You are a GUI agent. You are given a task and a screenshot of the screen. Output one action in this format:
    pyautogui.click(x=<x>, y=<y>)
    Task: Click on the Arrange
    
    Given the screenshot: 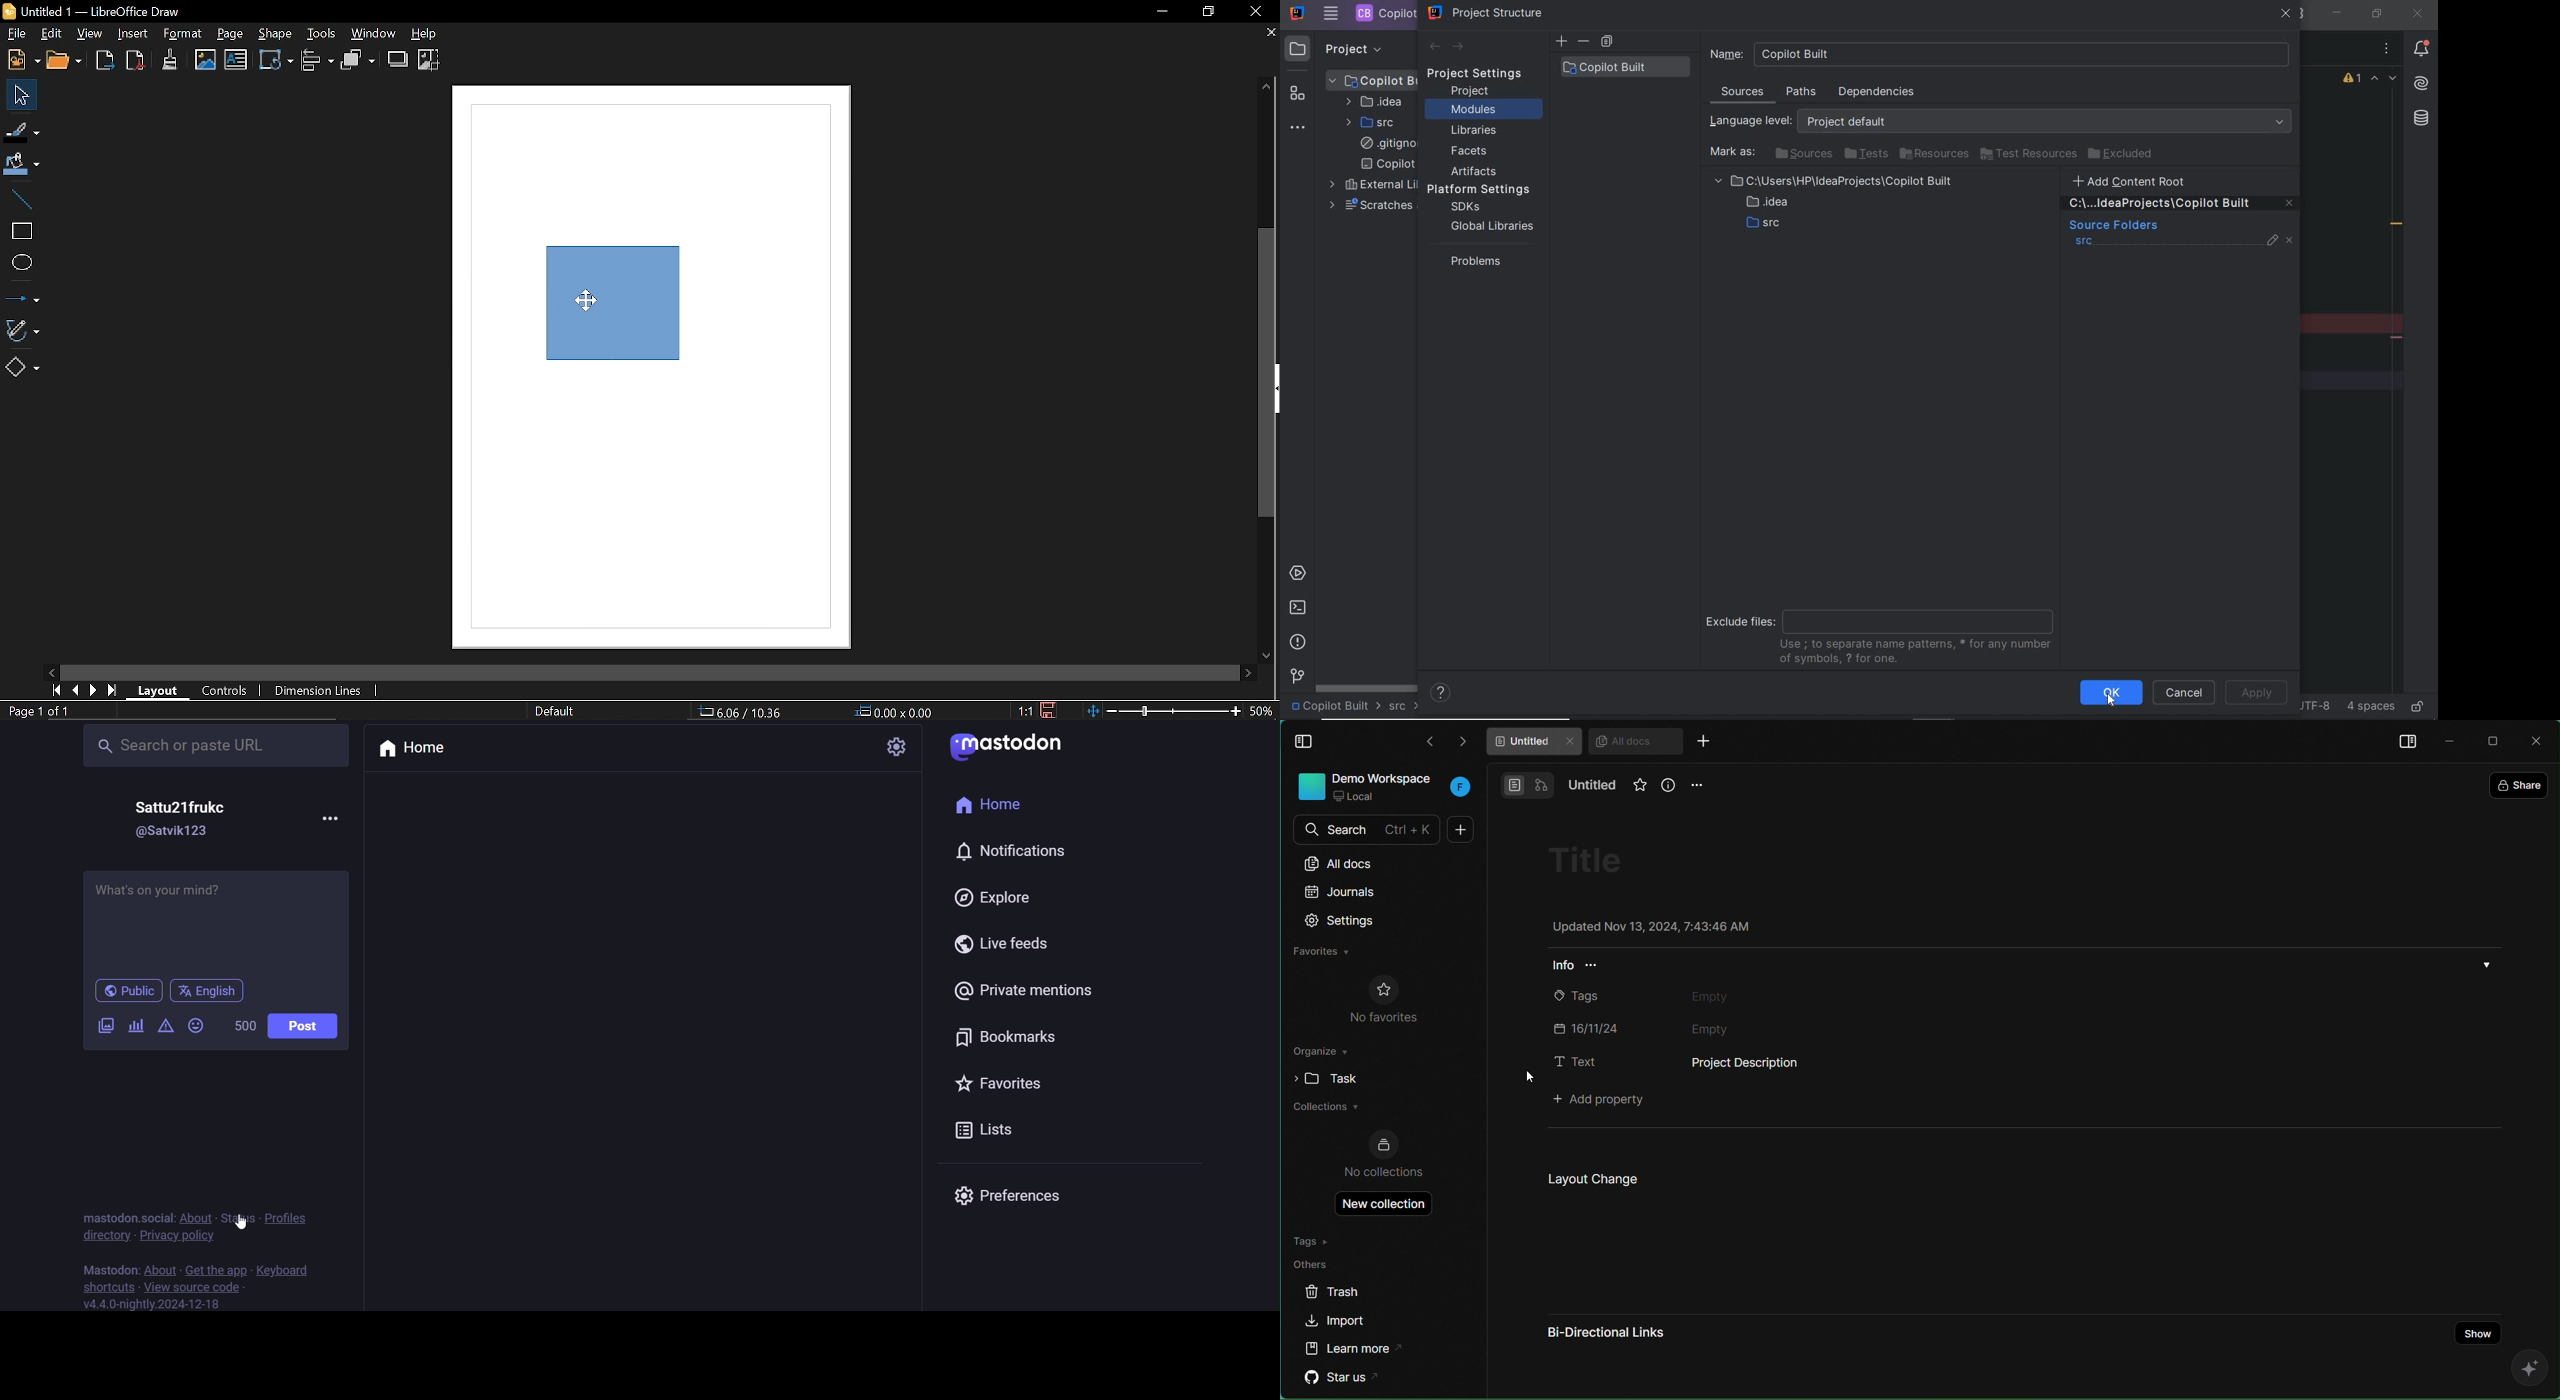 What is the action you would take?
    pyautogui.click(x=359, y=60)
    